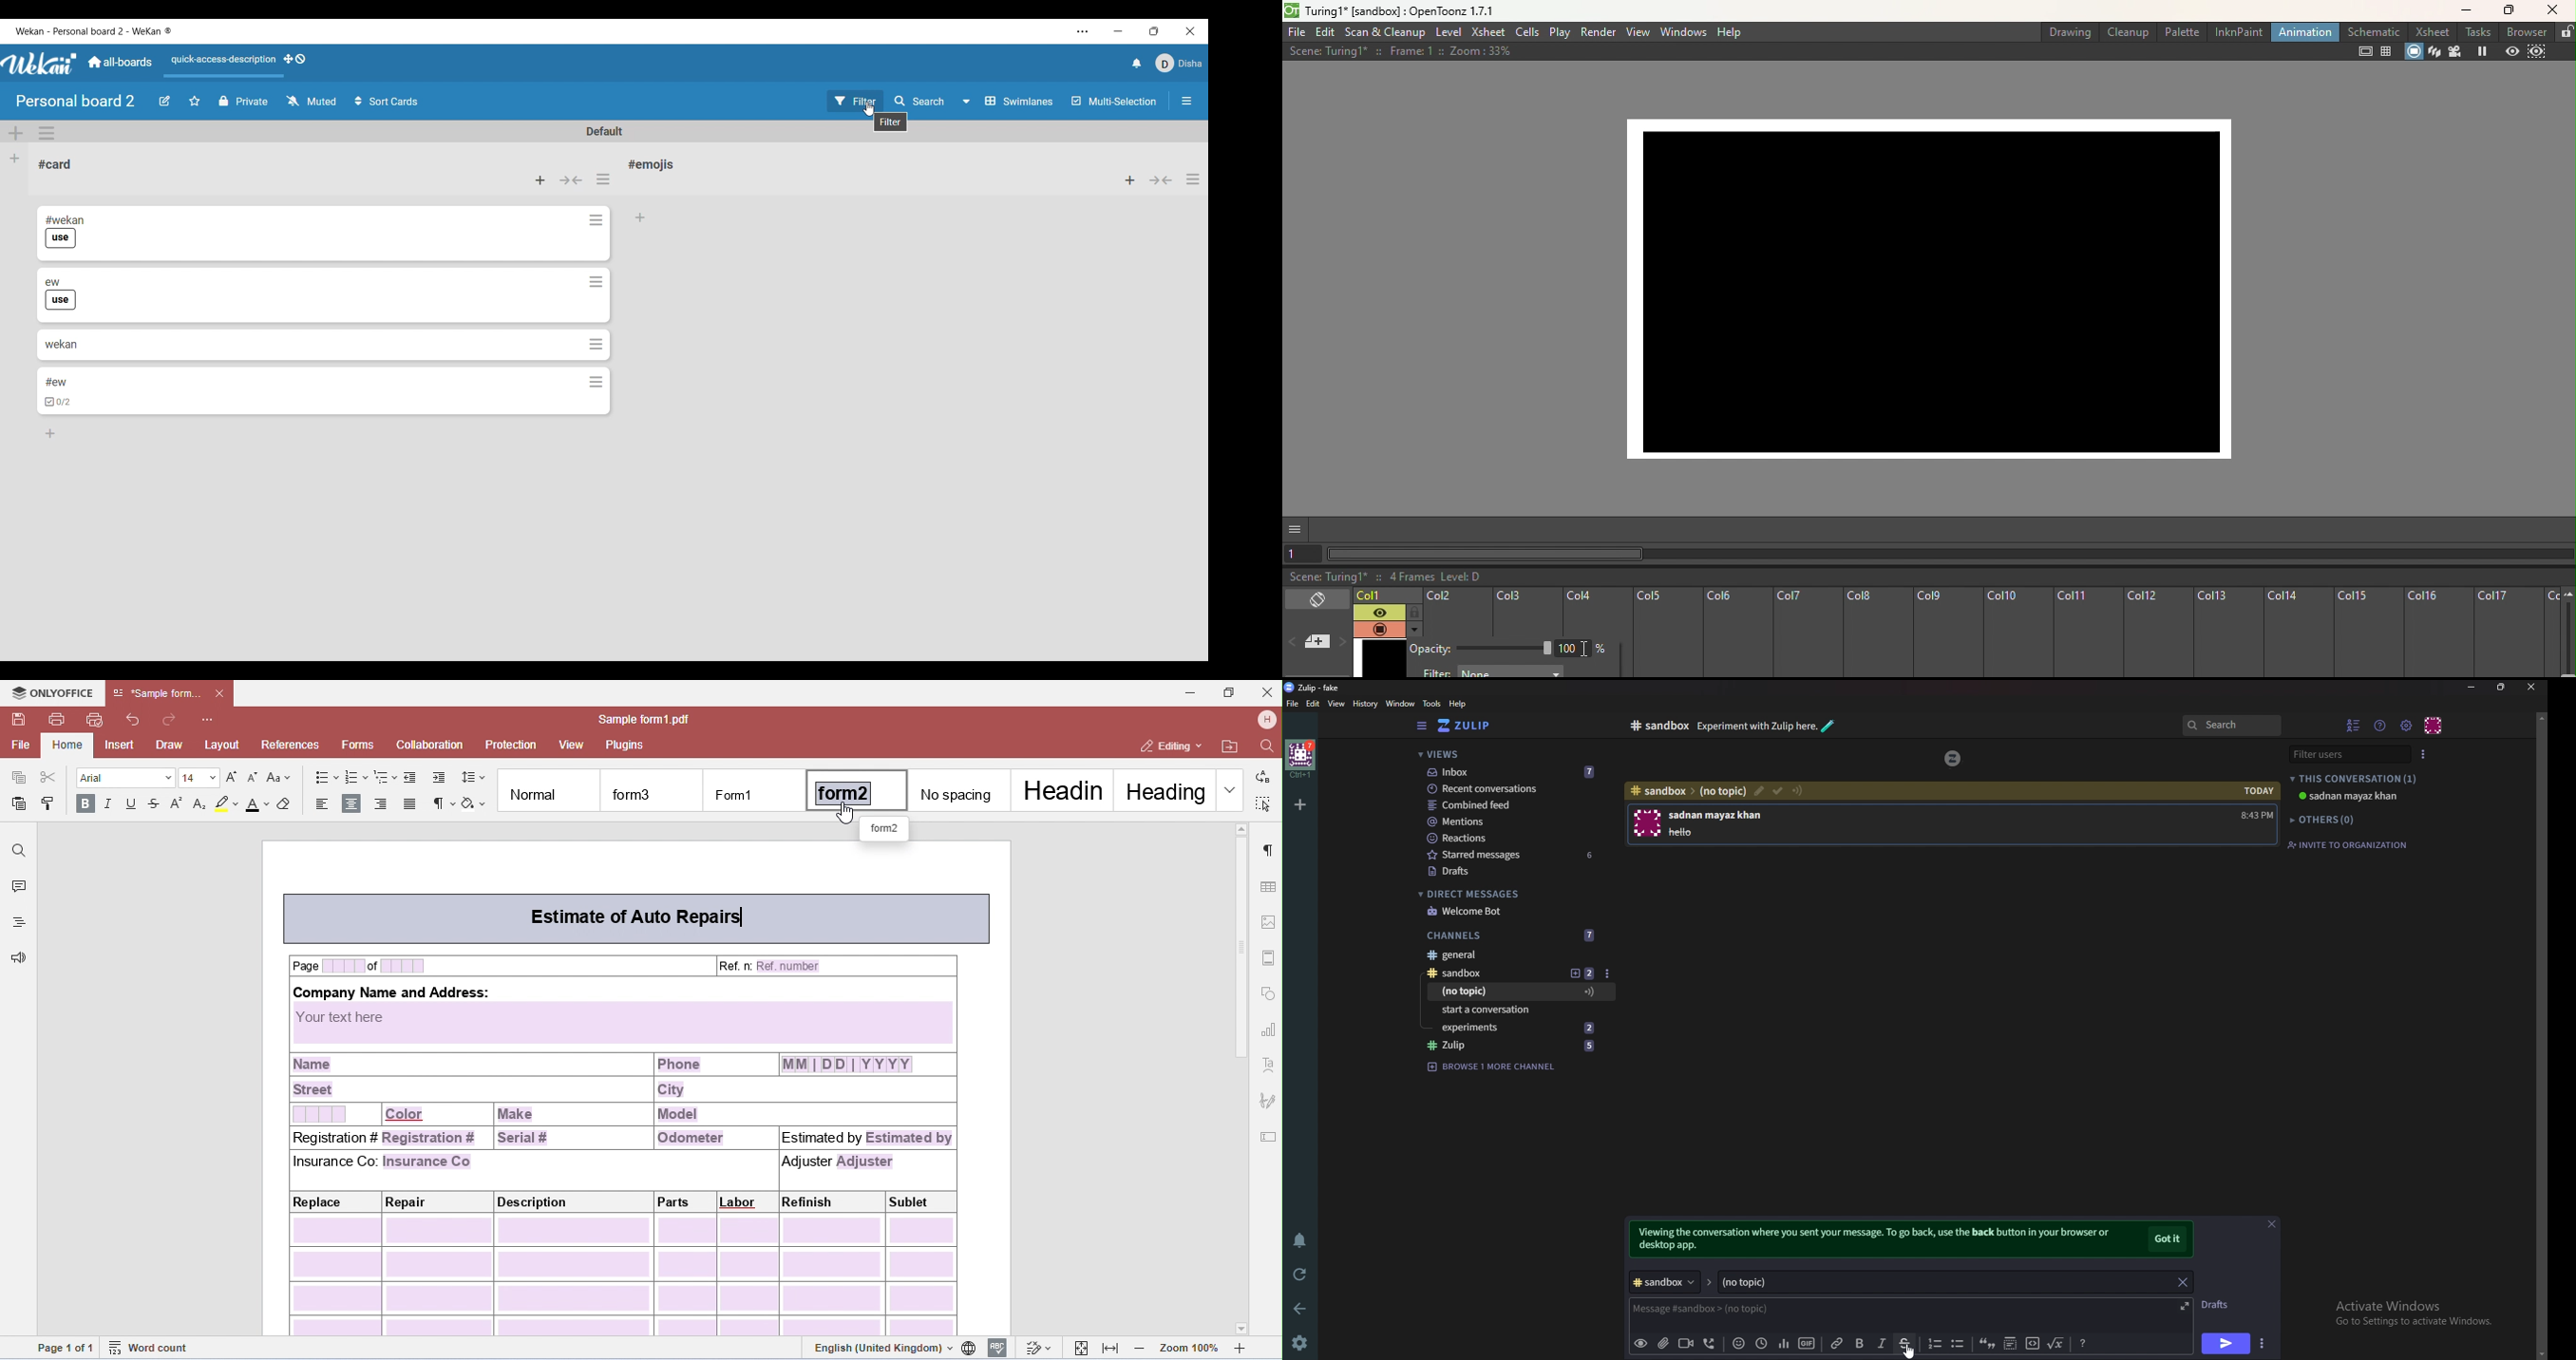  Describe the element at coordinates (892, 122) in the screenshot. I see `Description of selected button` at that location.